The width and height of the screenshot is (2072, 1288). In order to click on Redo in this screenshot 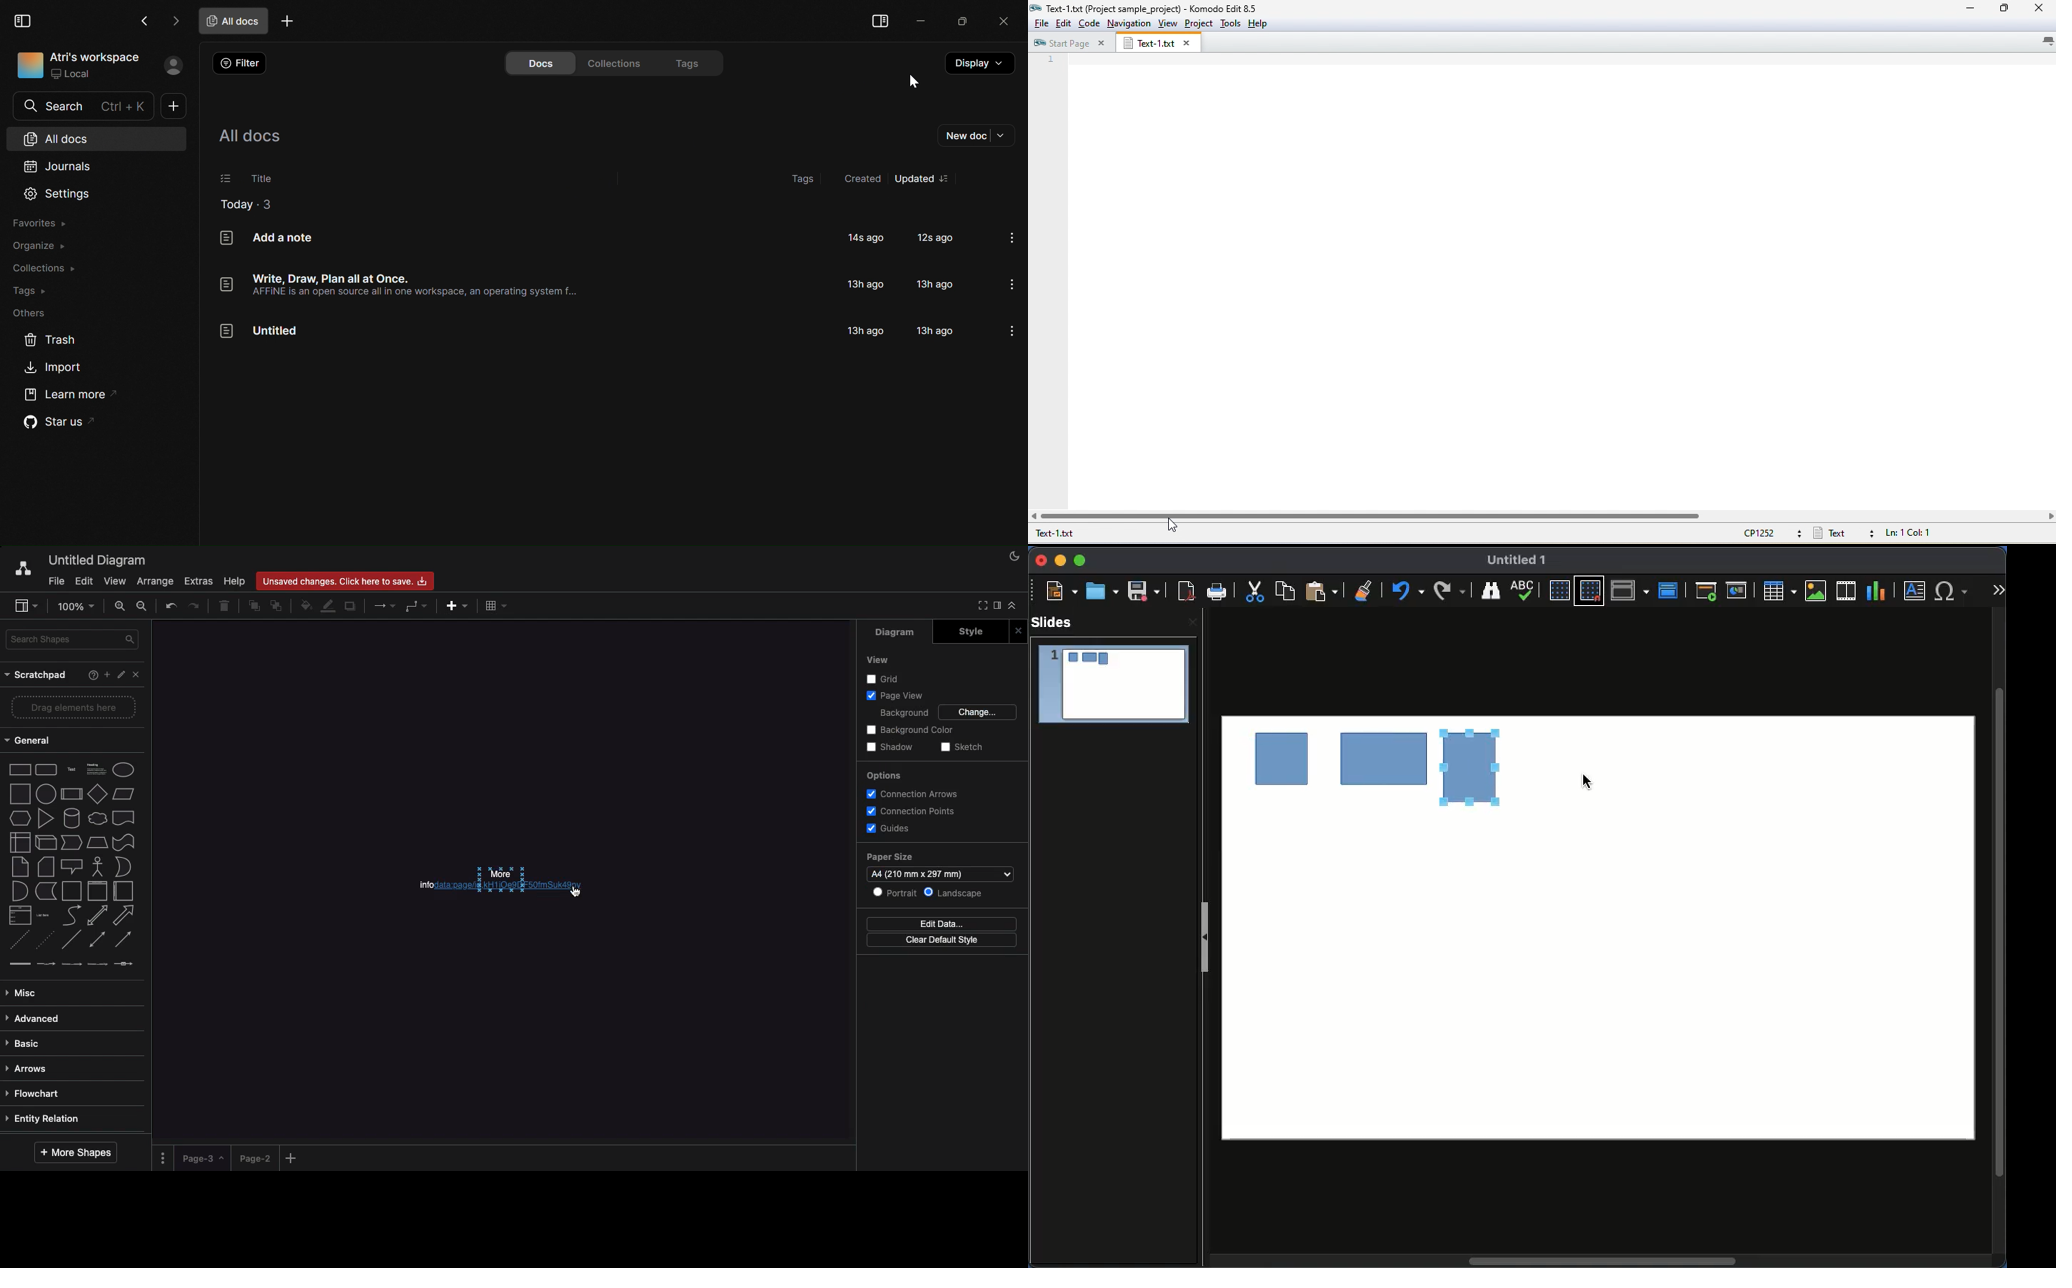, I will do `click(194, 605)`.